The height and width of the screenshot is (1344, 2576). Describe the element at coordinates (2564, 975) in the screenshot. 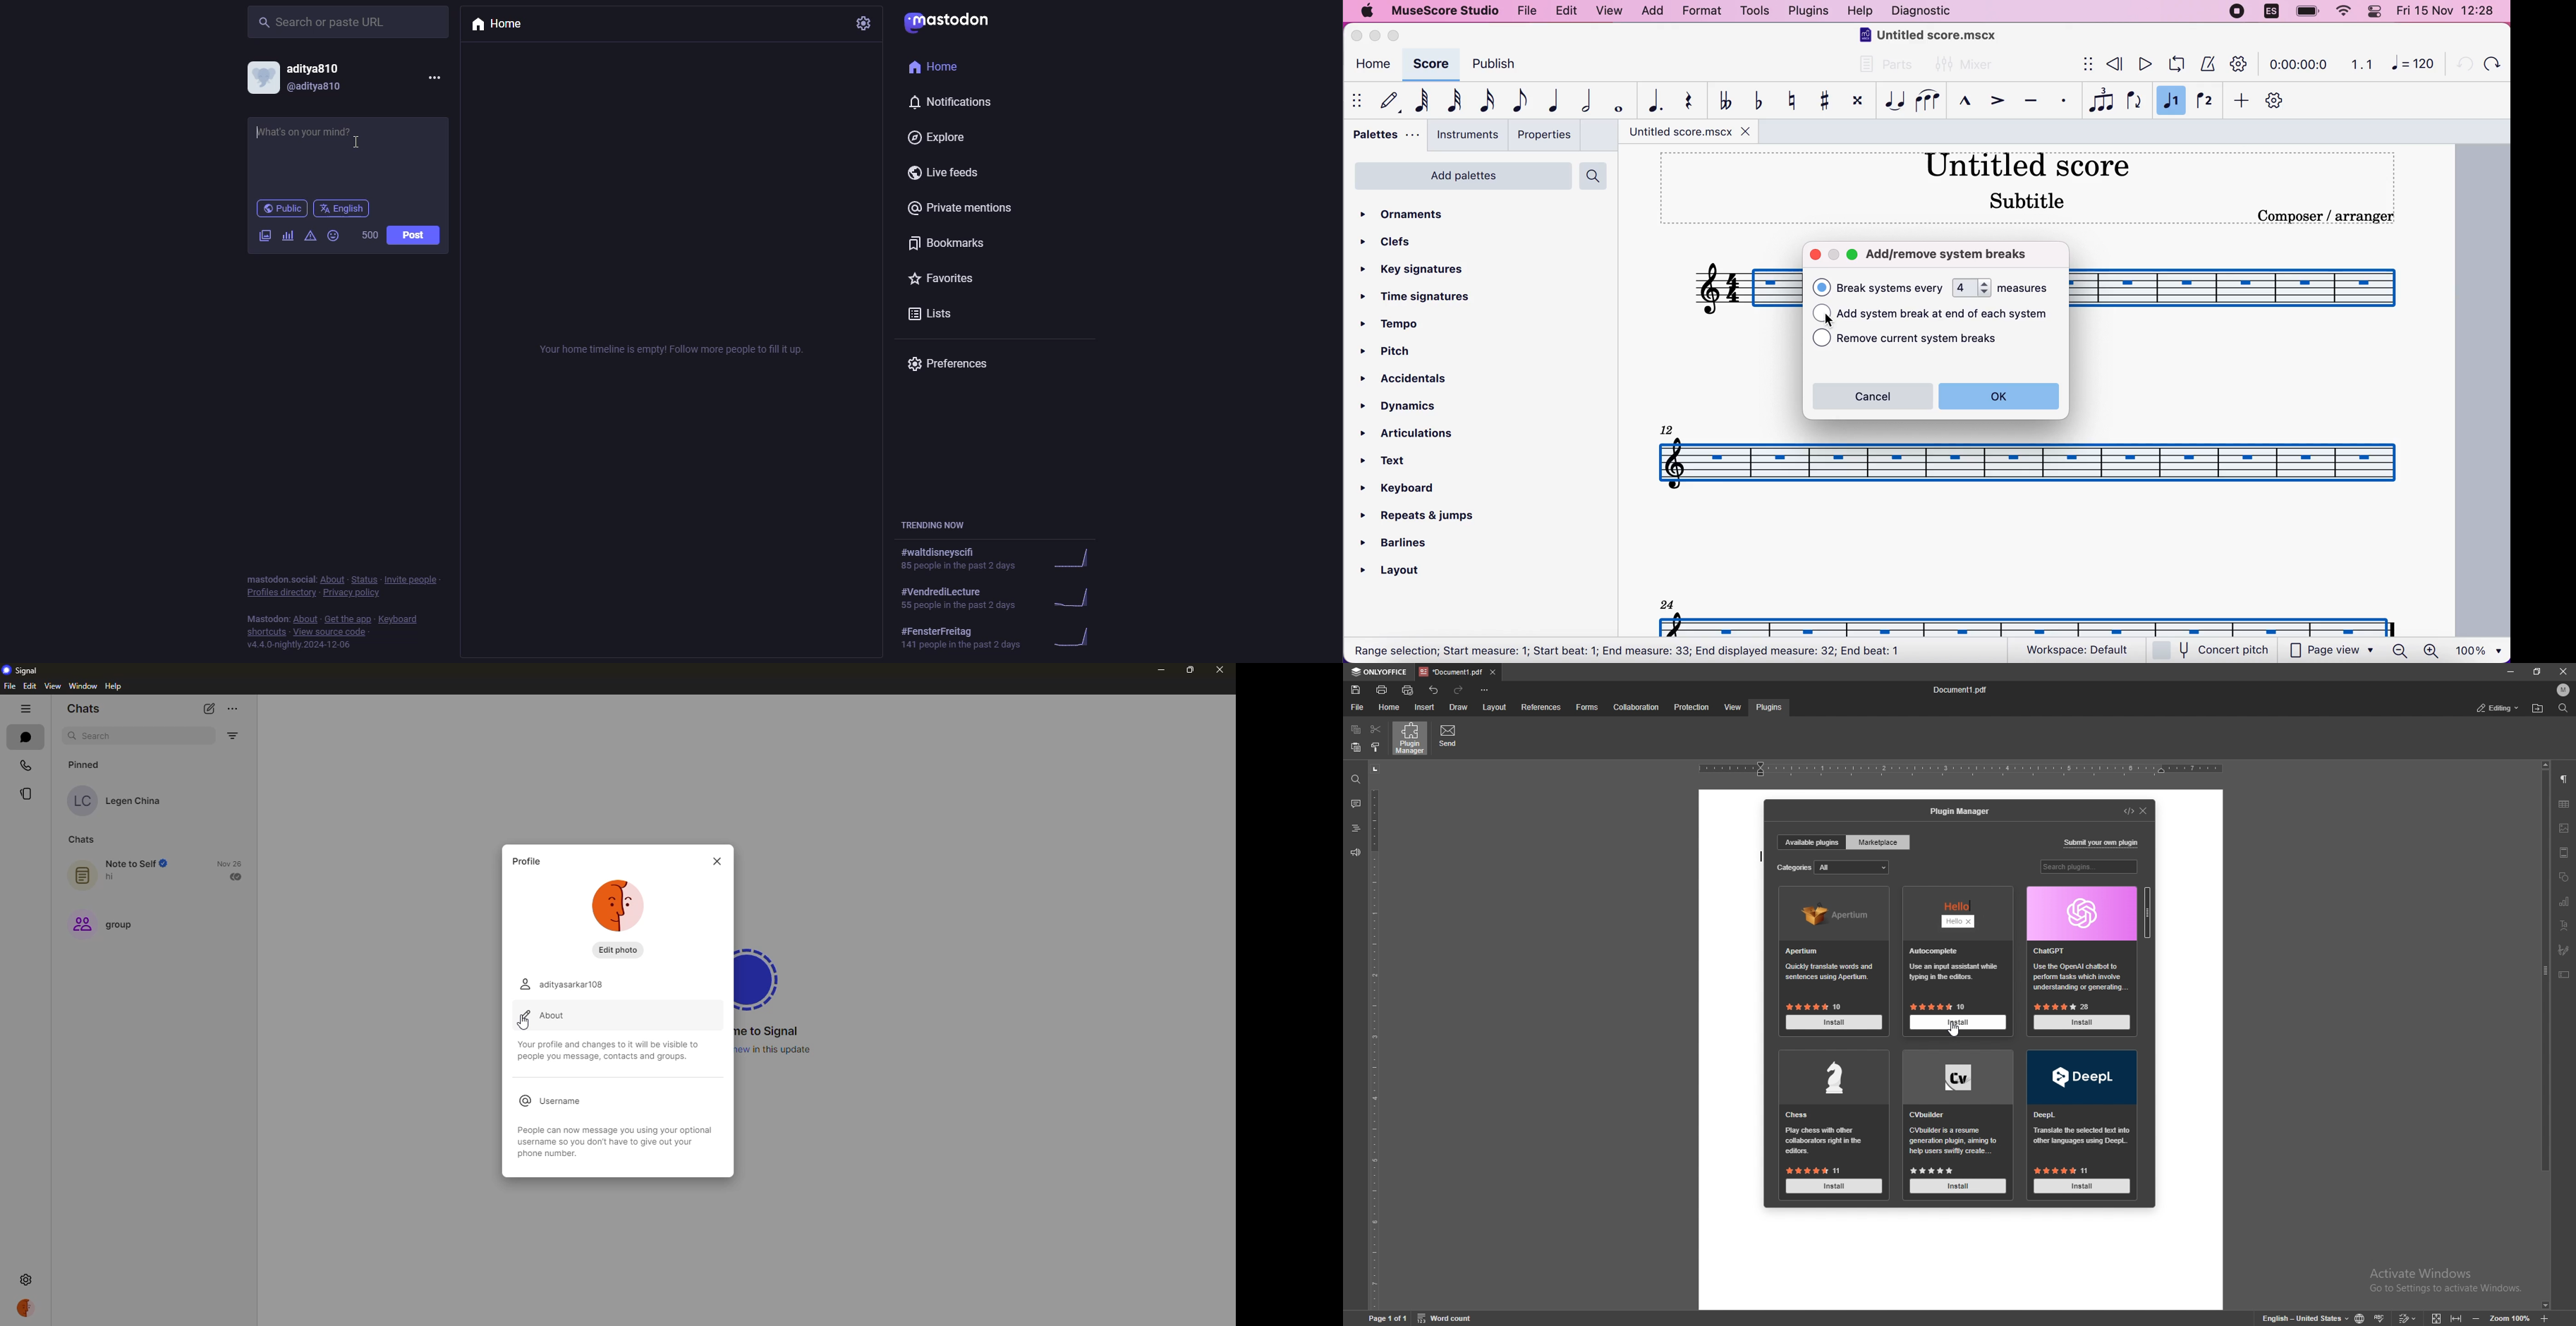

I see `text box` at that location.